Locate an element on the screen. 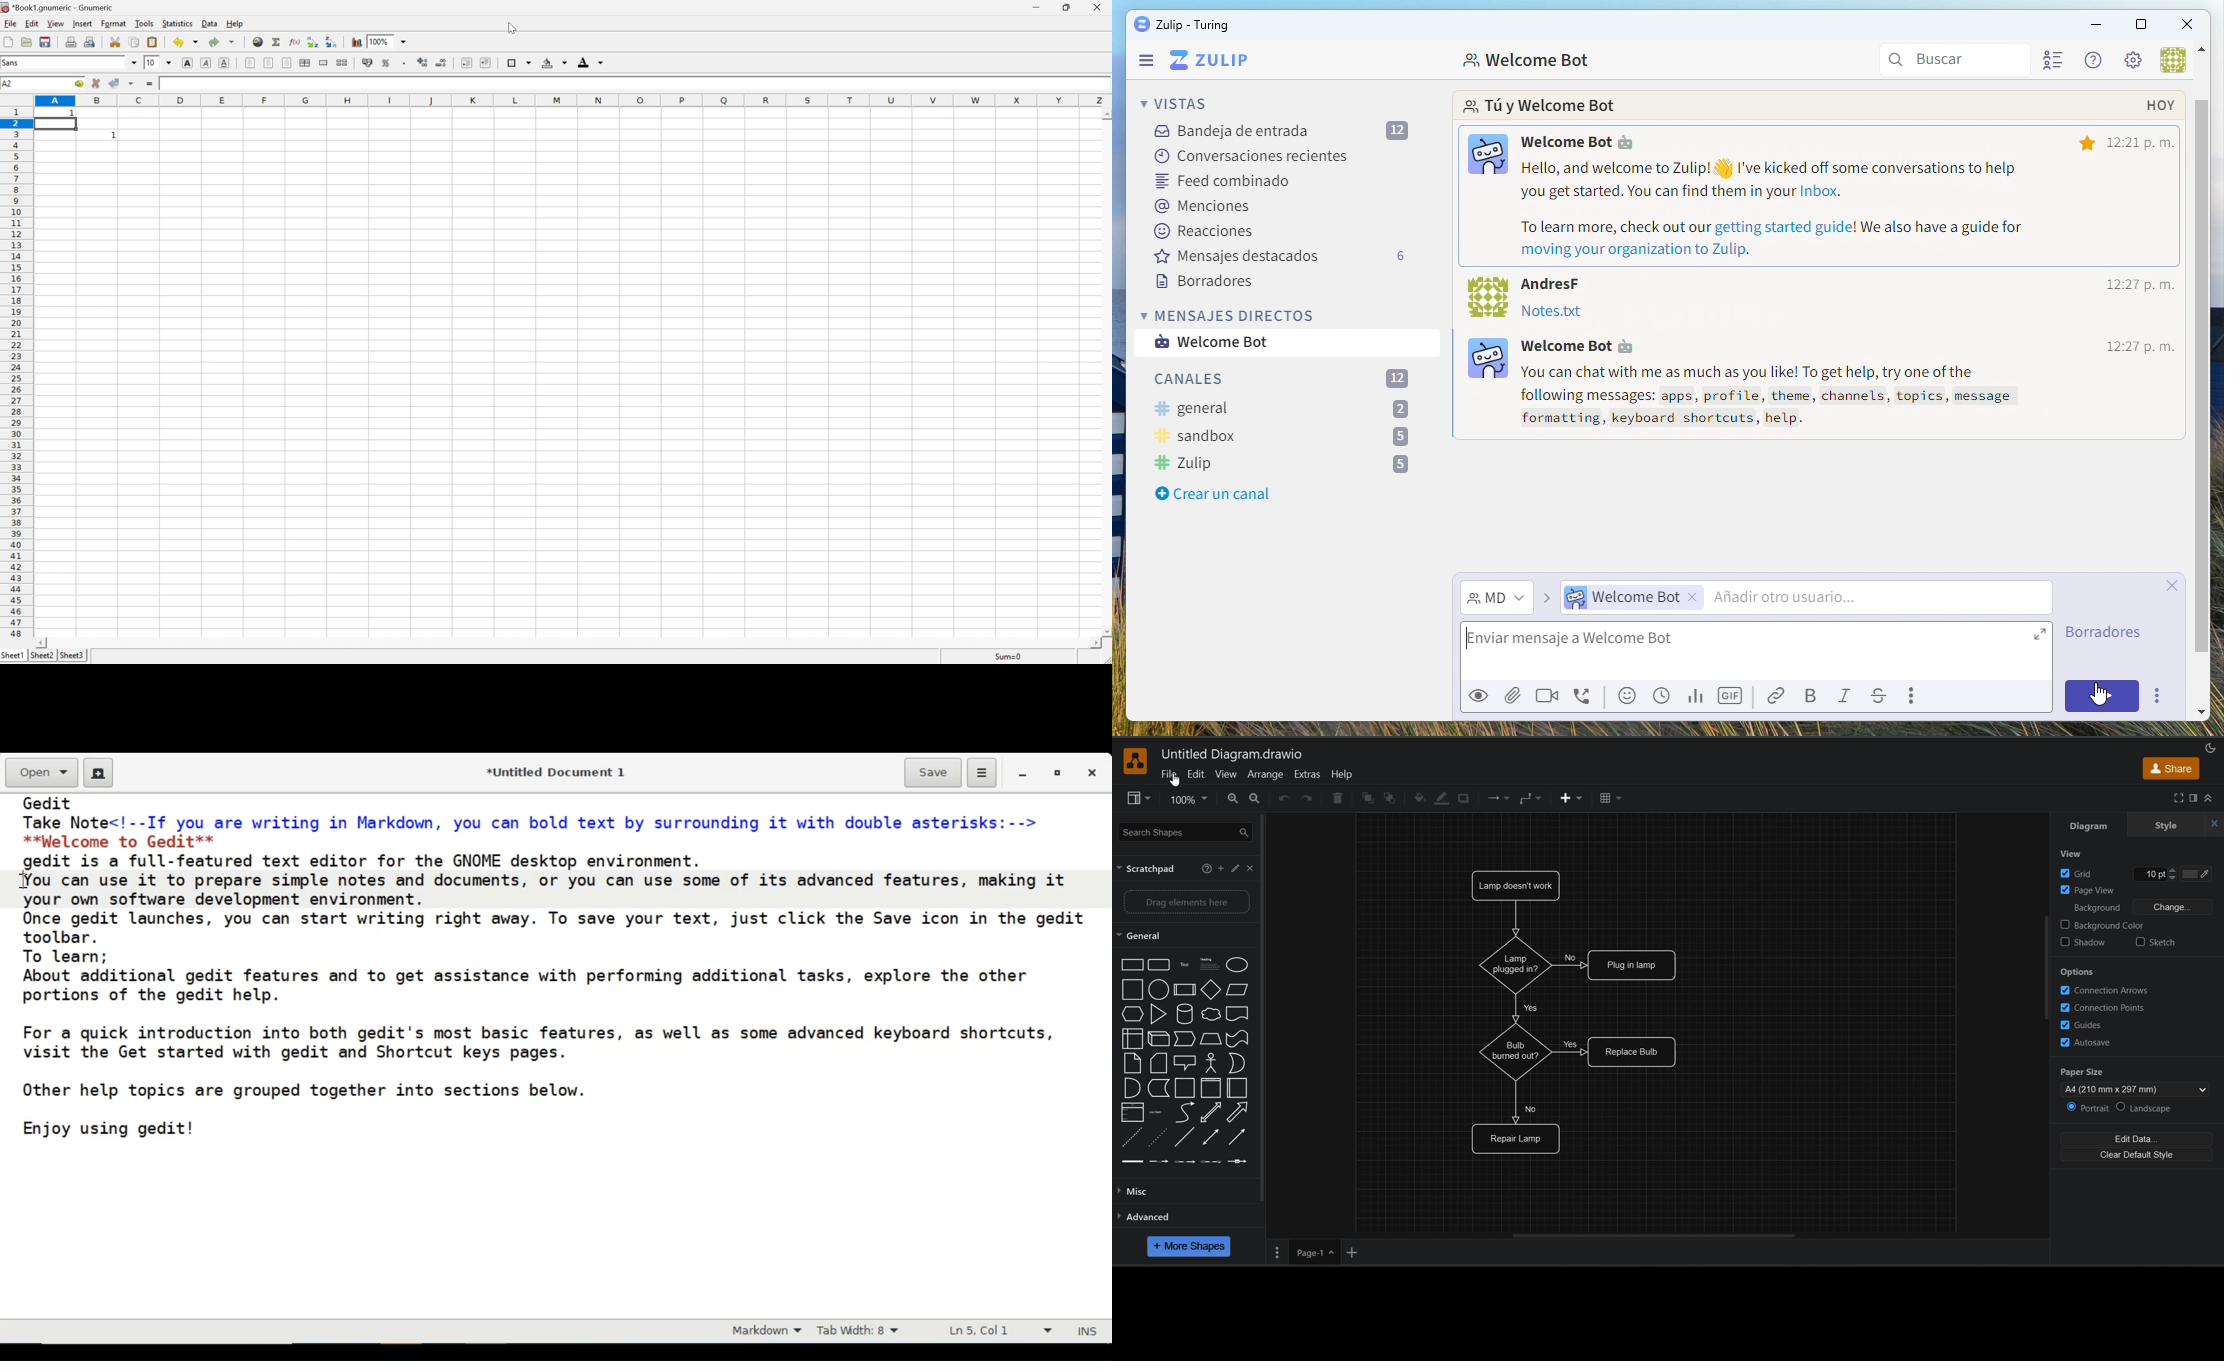  to front is located at coordinates (1366, 796).